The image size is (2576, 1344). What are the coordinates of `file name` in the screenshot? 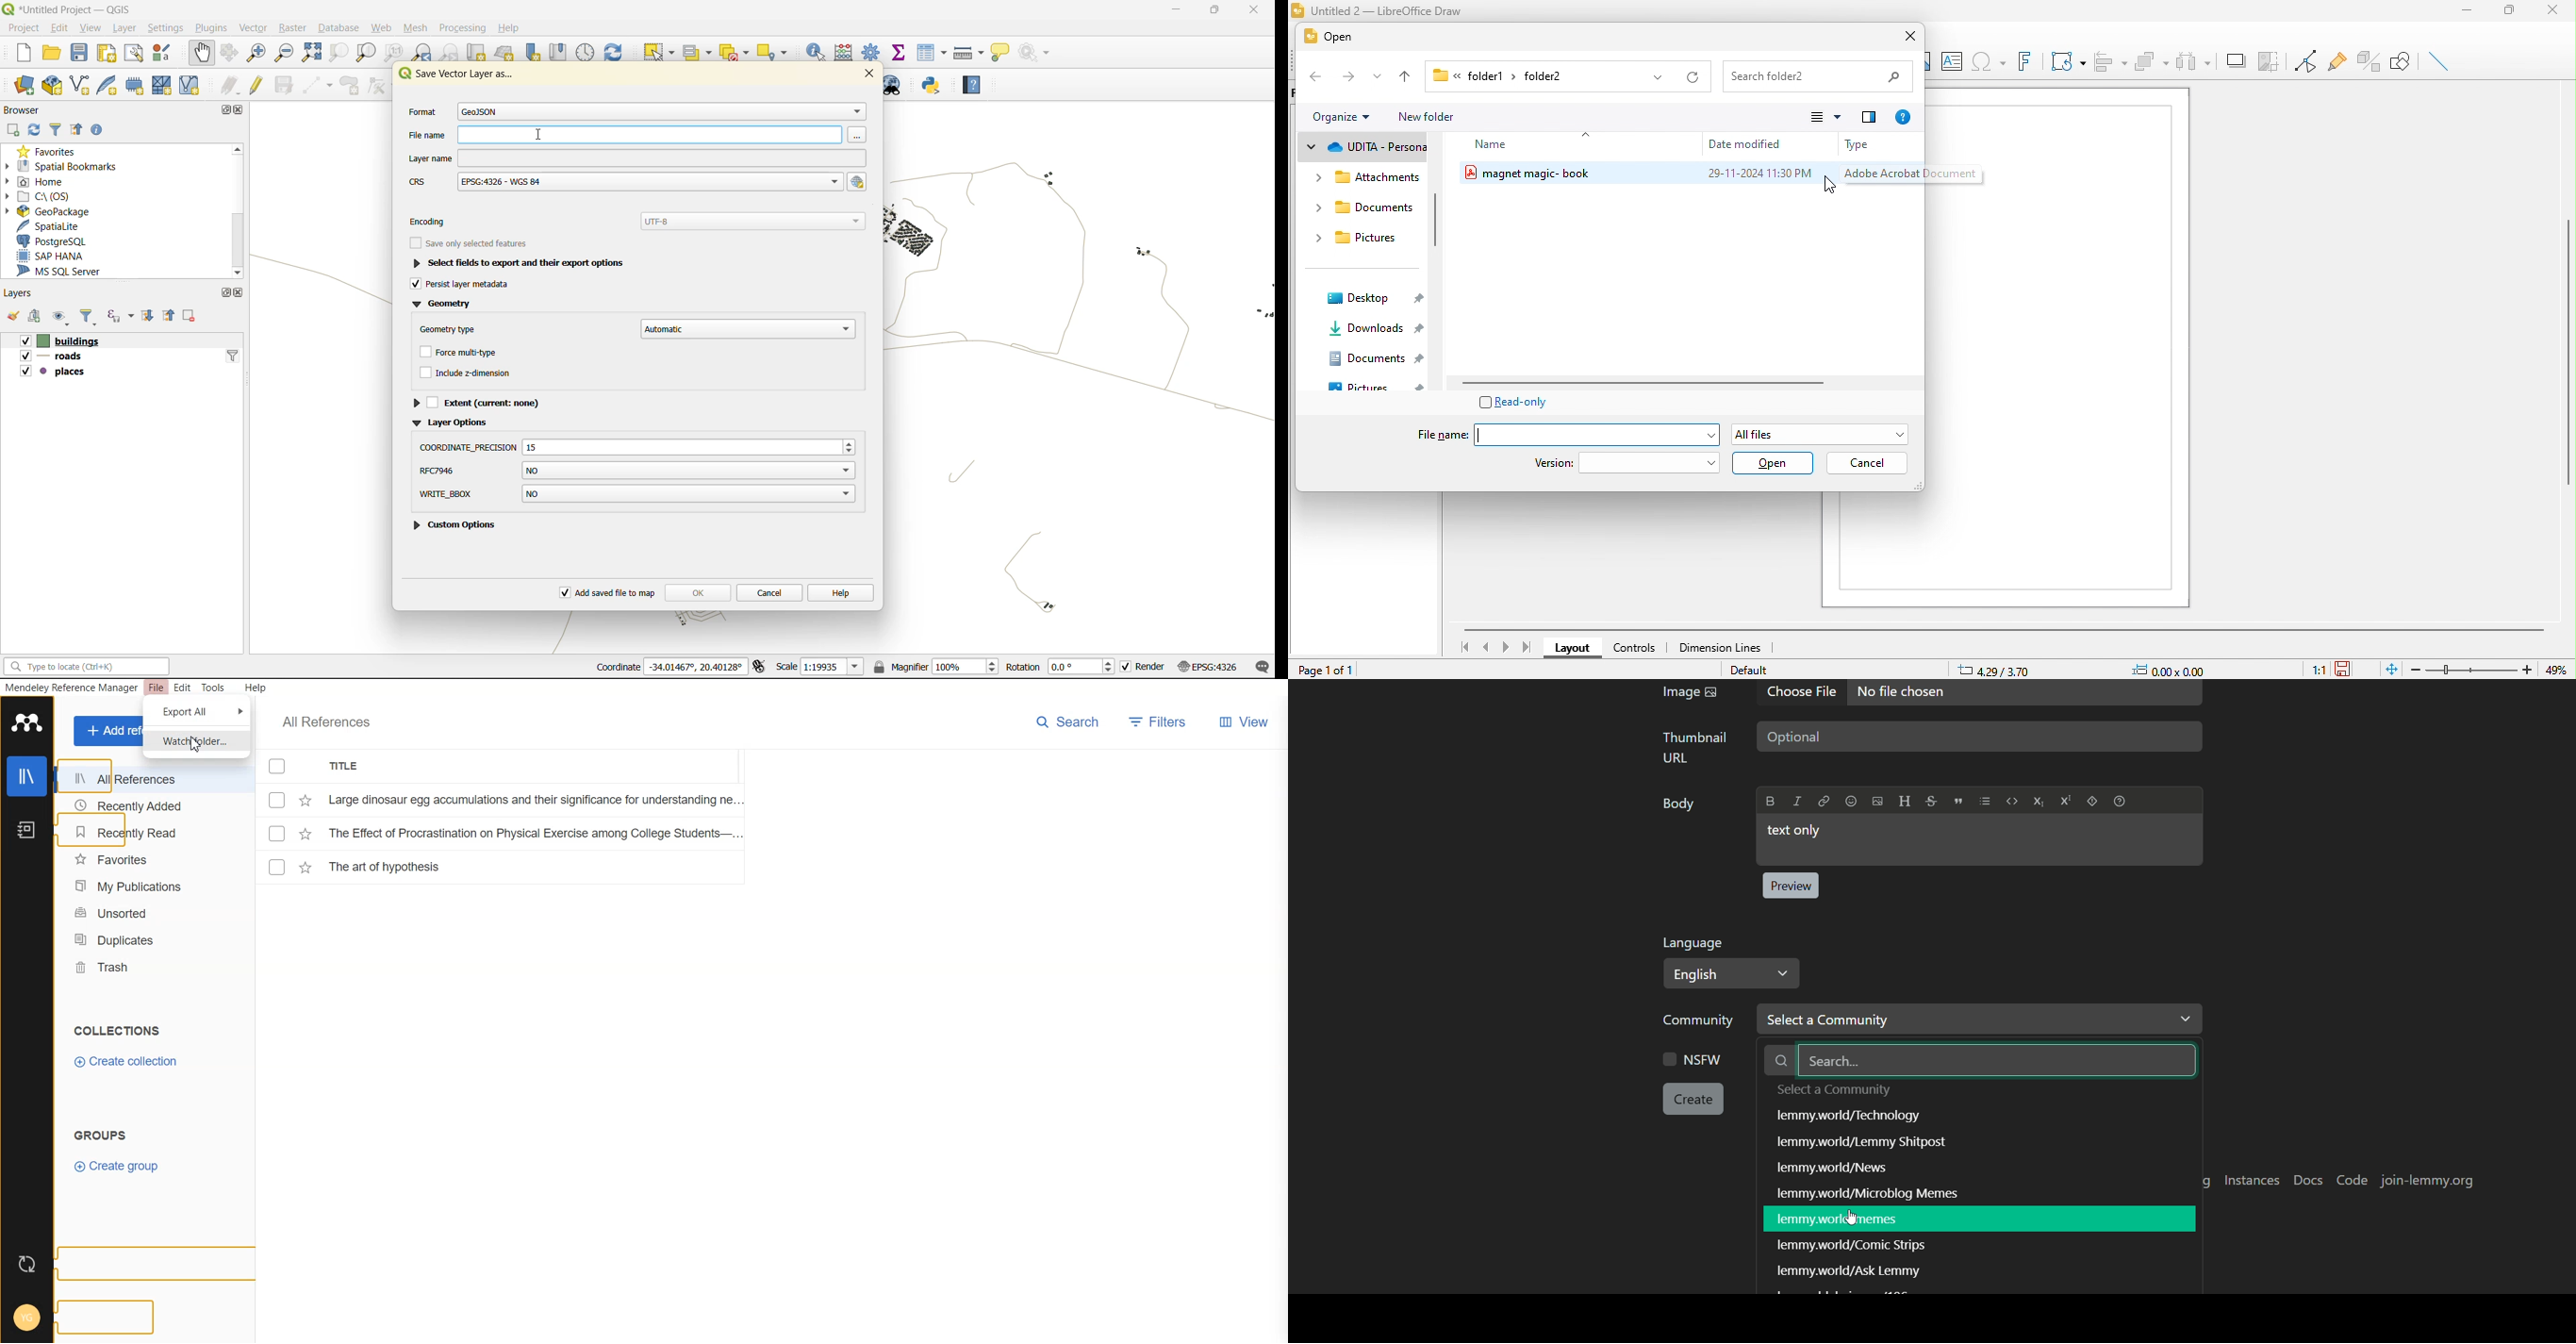 It's located at (636, 134).